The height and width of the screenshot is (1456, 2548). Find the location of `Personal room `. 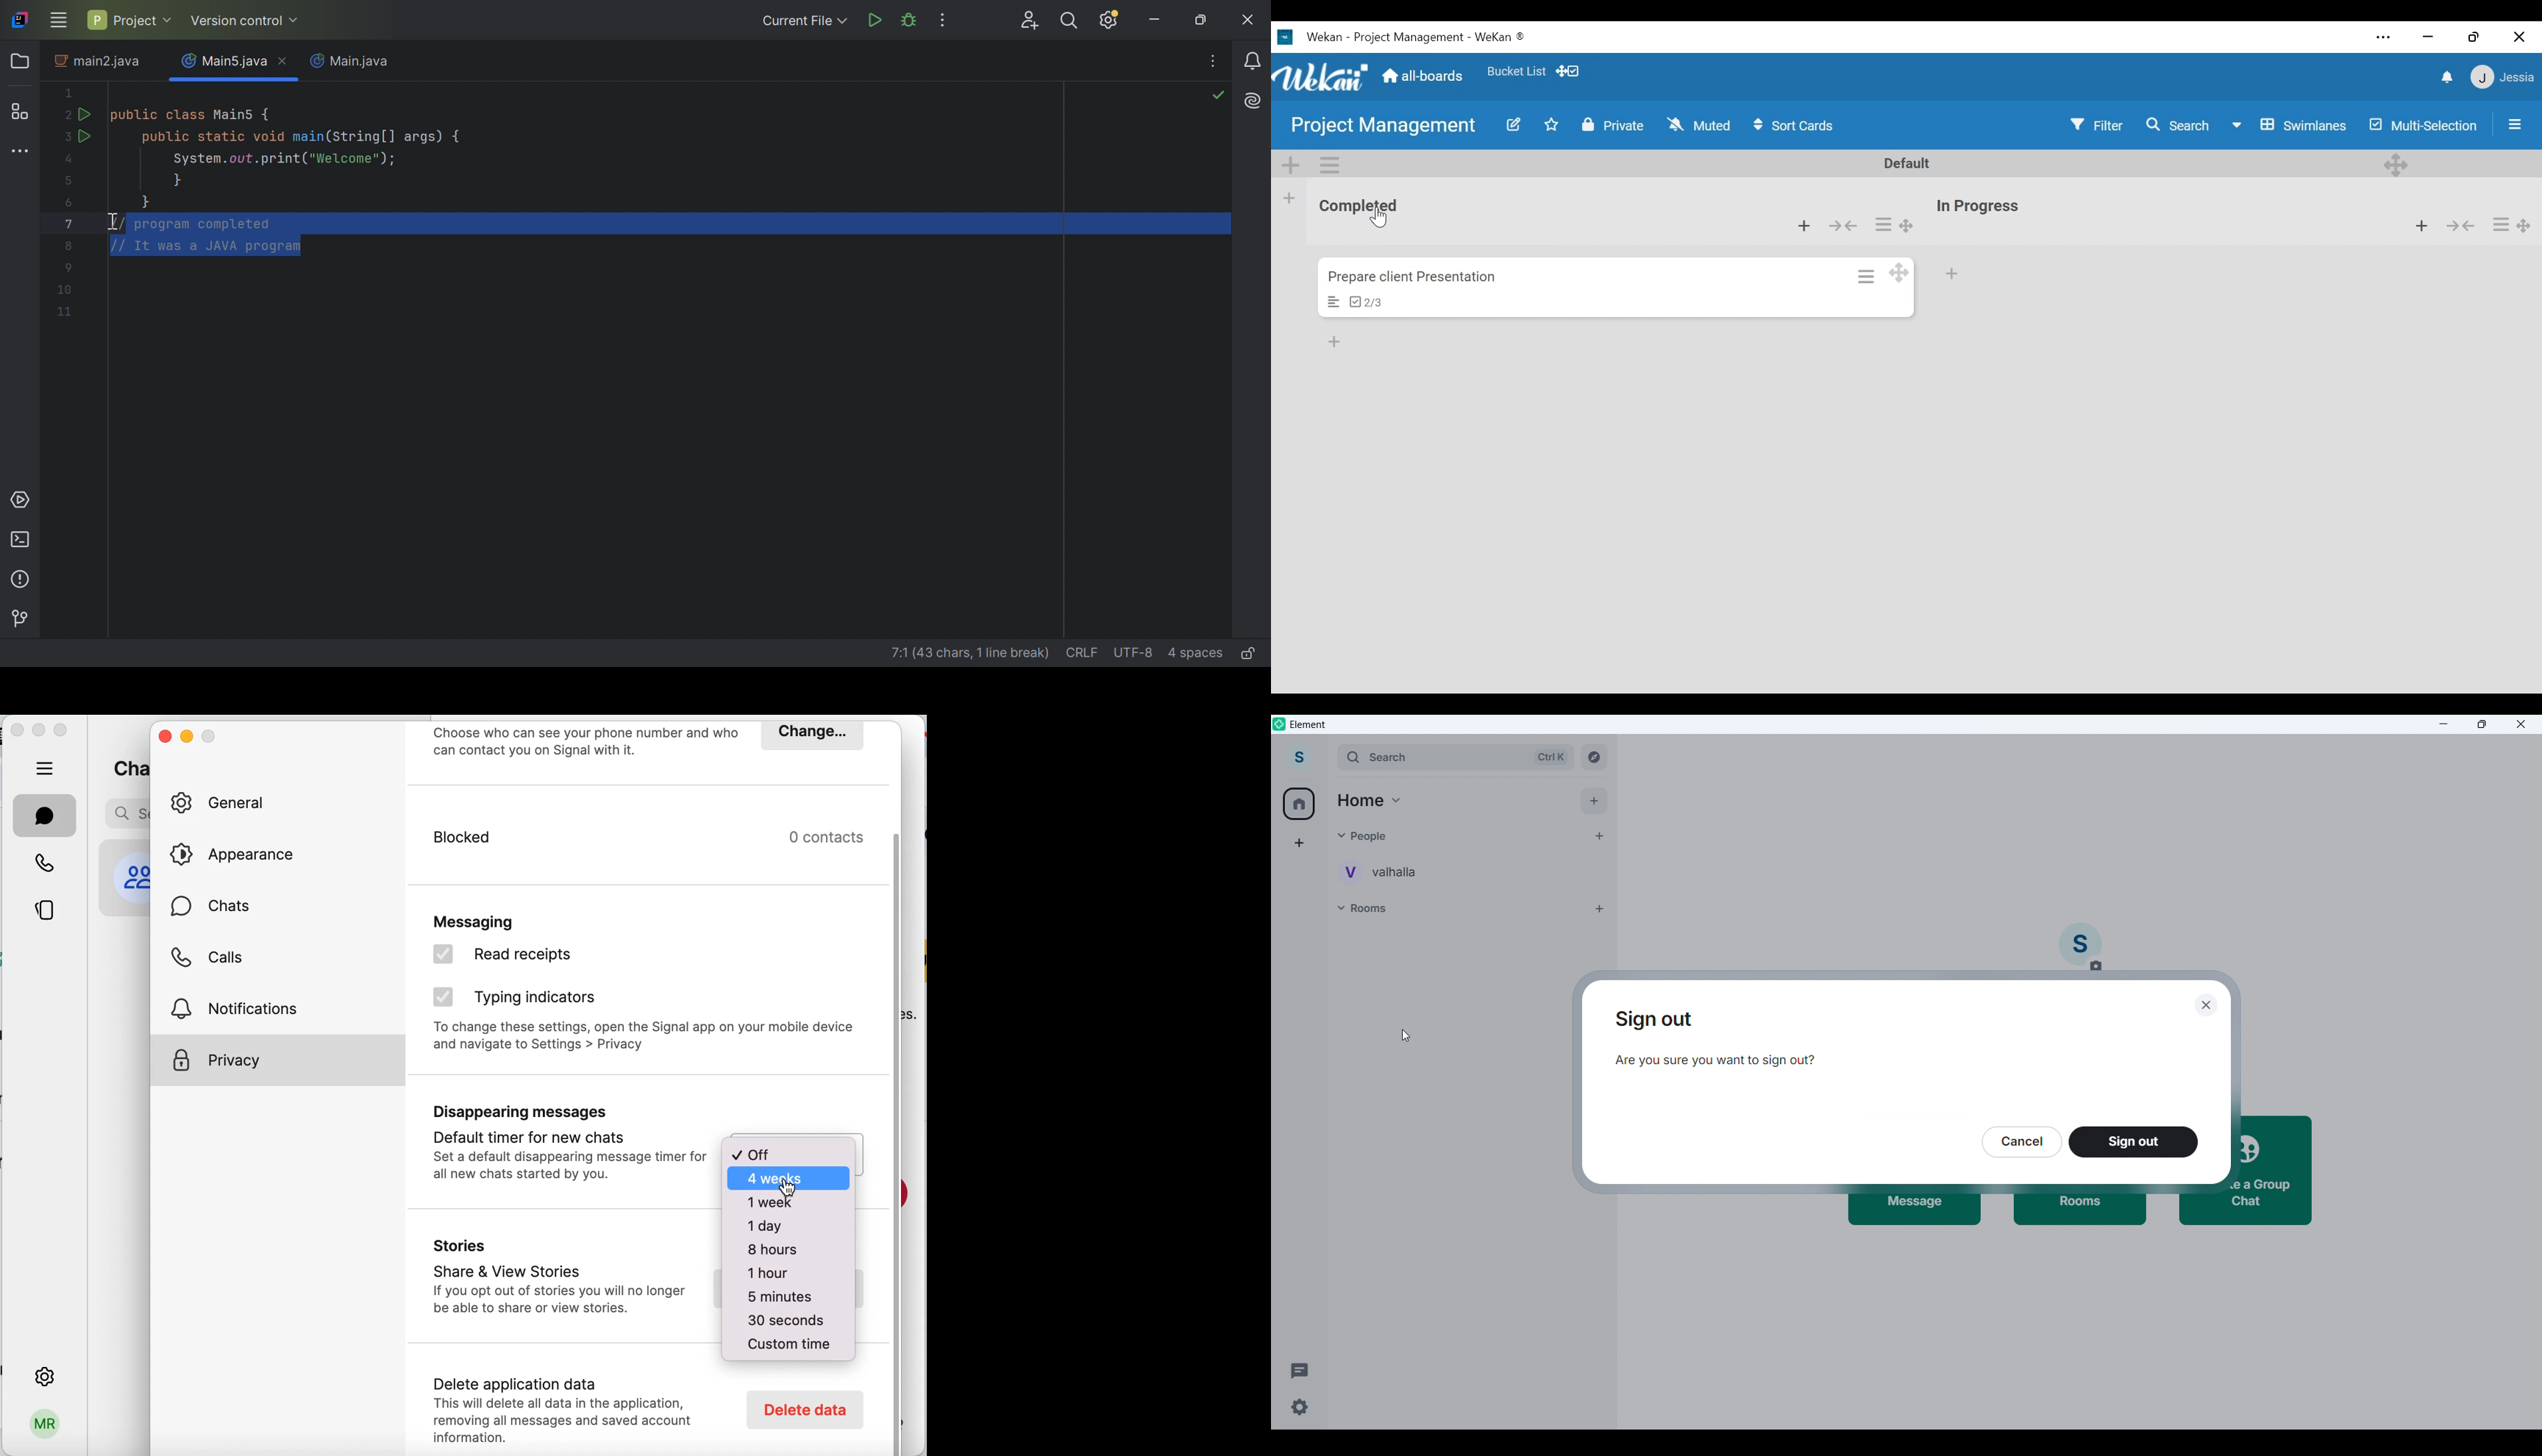

Personal room  is located at coordinates (1380, 872).